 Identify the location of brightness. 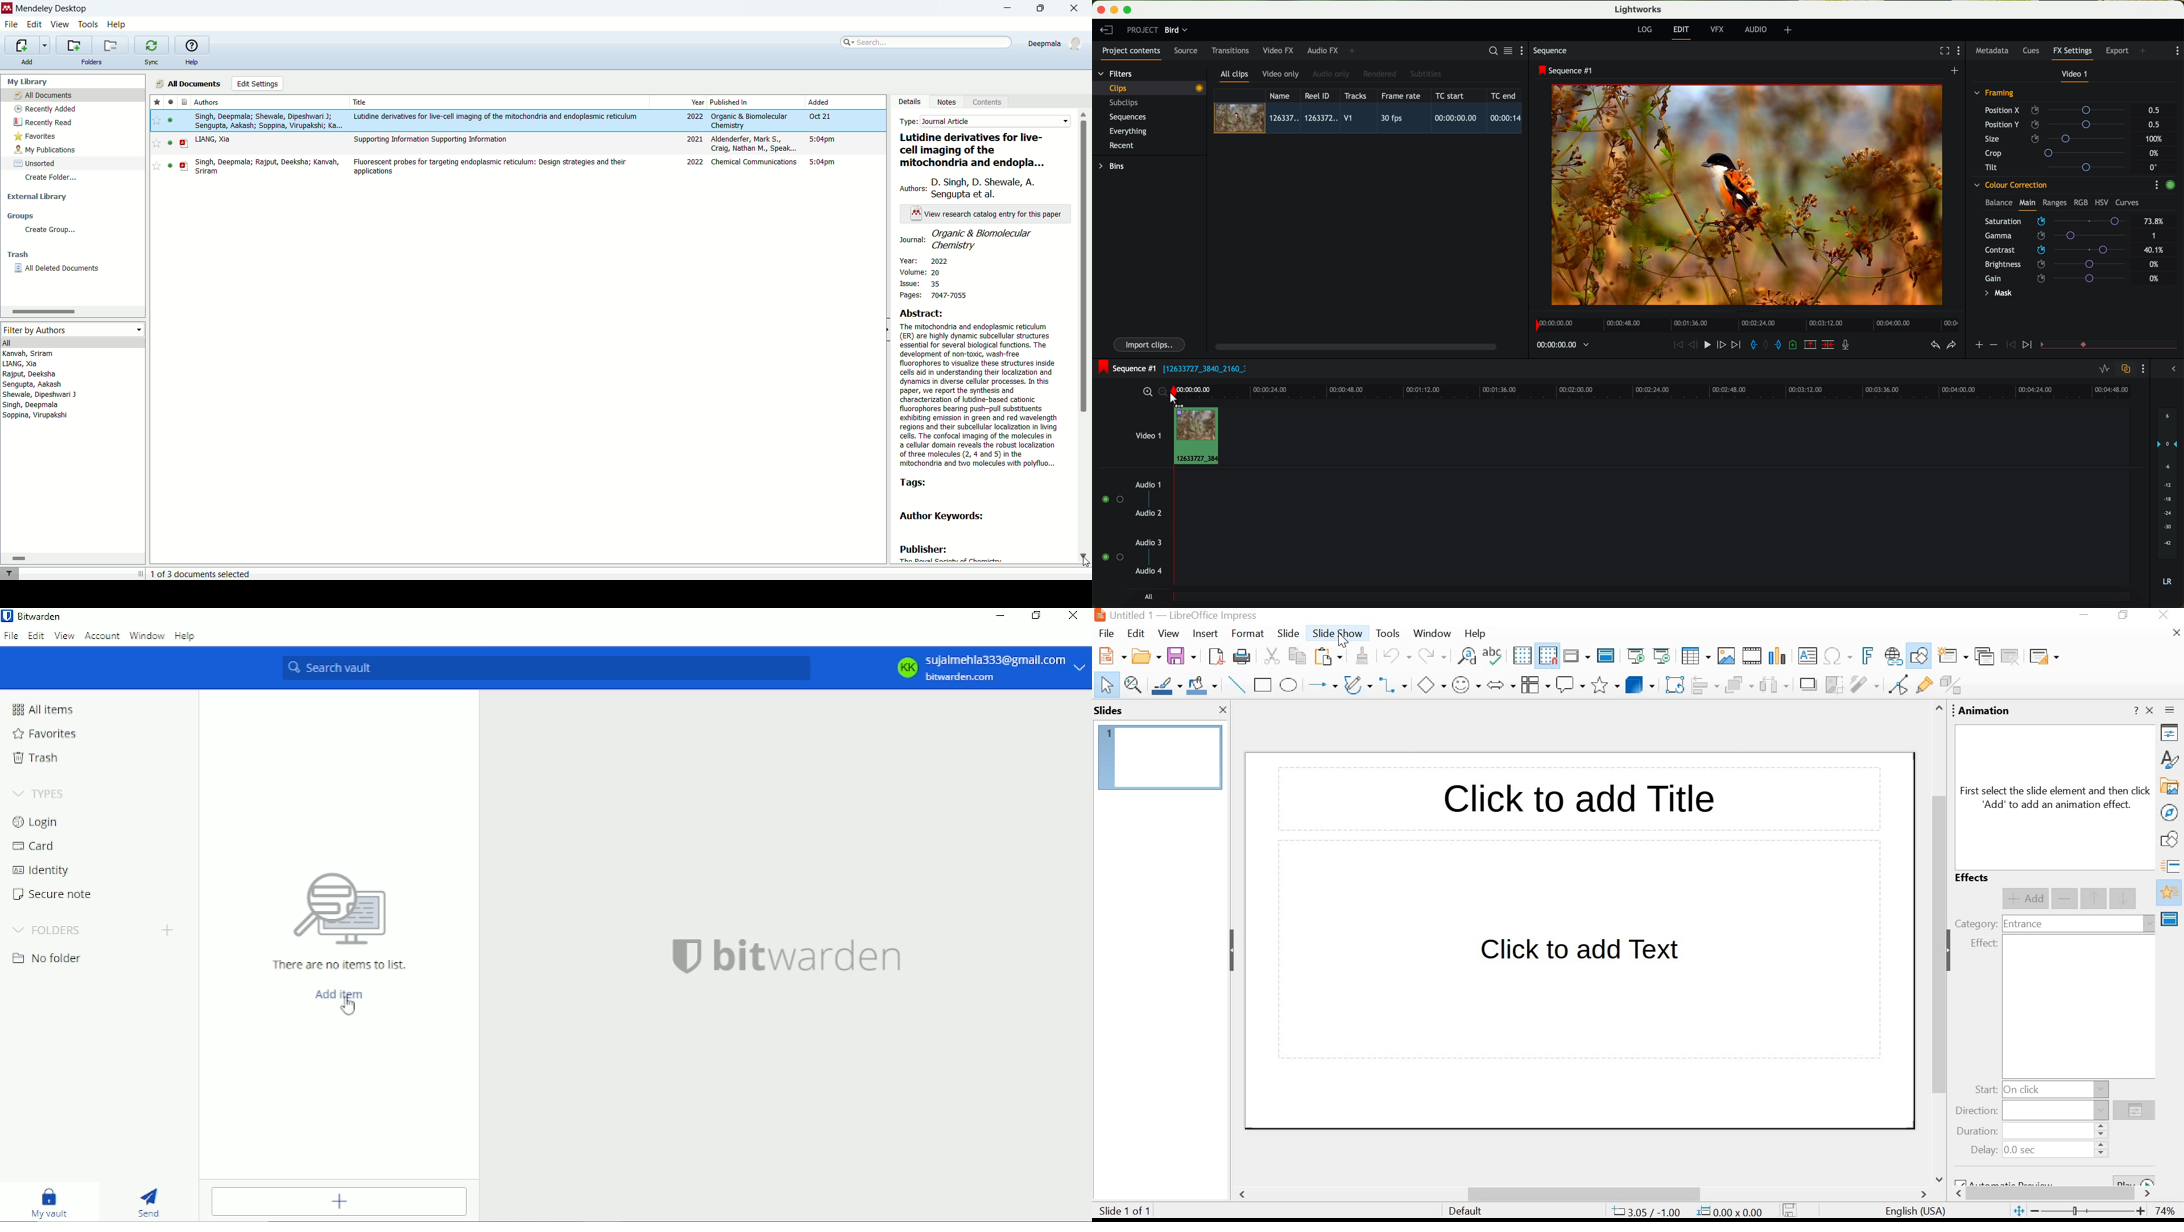
(2062, 265).